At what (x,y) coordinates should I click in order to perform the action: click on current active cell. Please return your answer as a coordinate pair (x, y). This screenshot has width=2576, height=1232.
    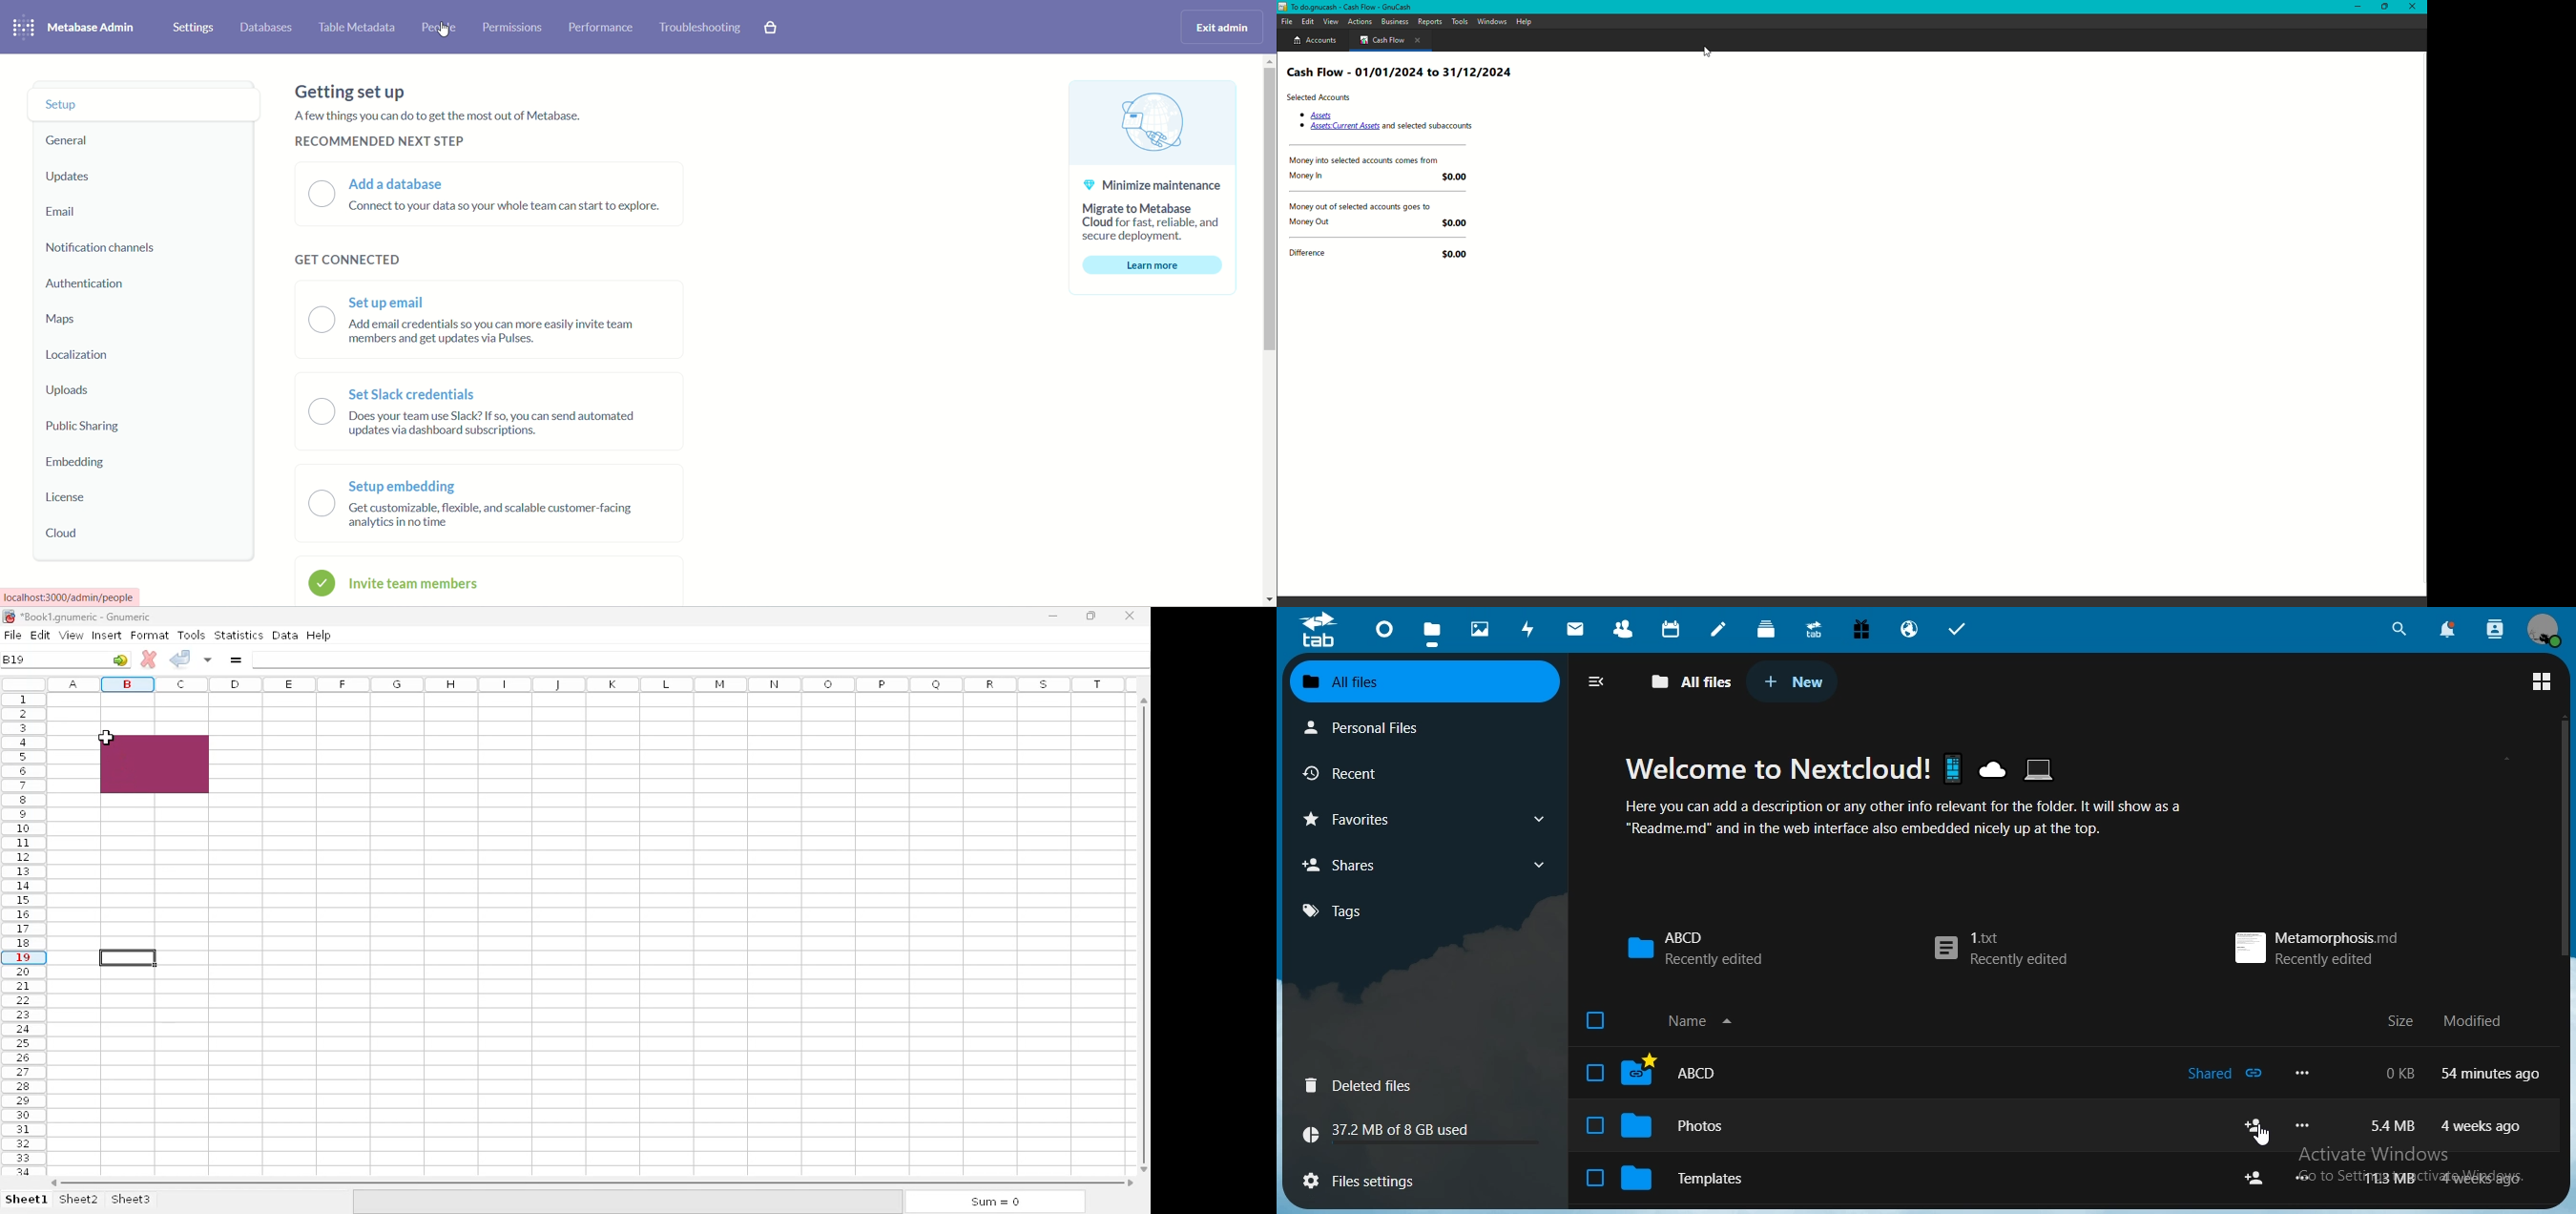
    Looking at the image, I should click on (129, 958).